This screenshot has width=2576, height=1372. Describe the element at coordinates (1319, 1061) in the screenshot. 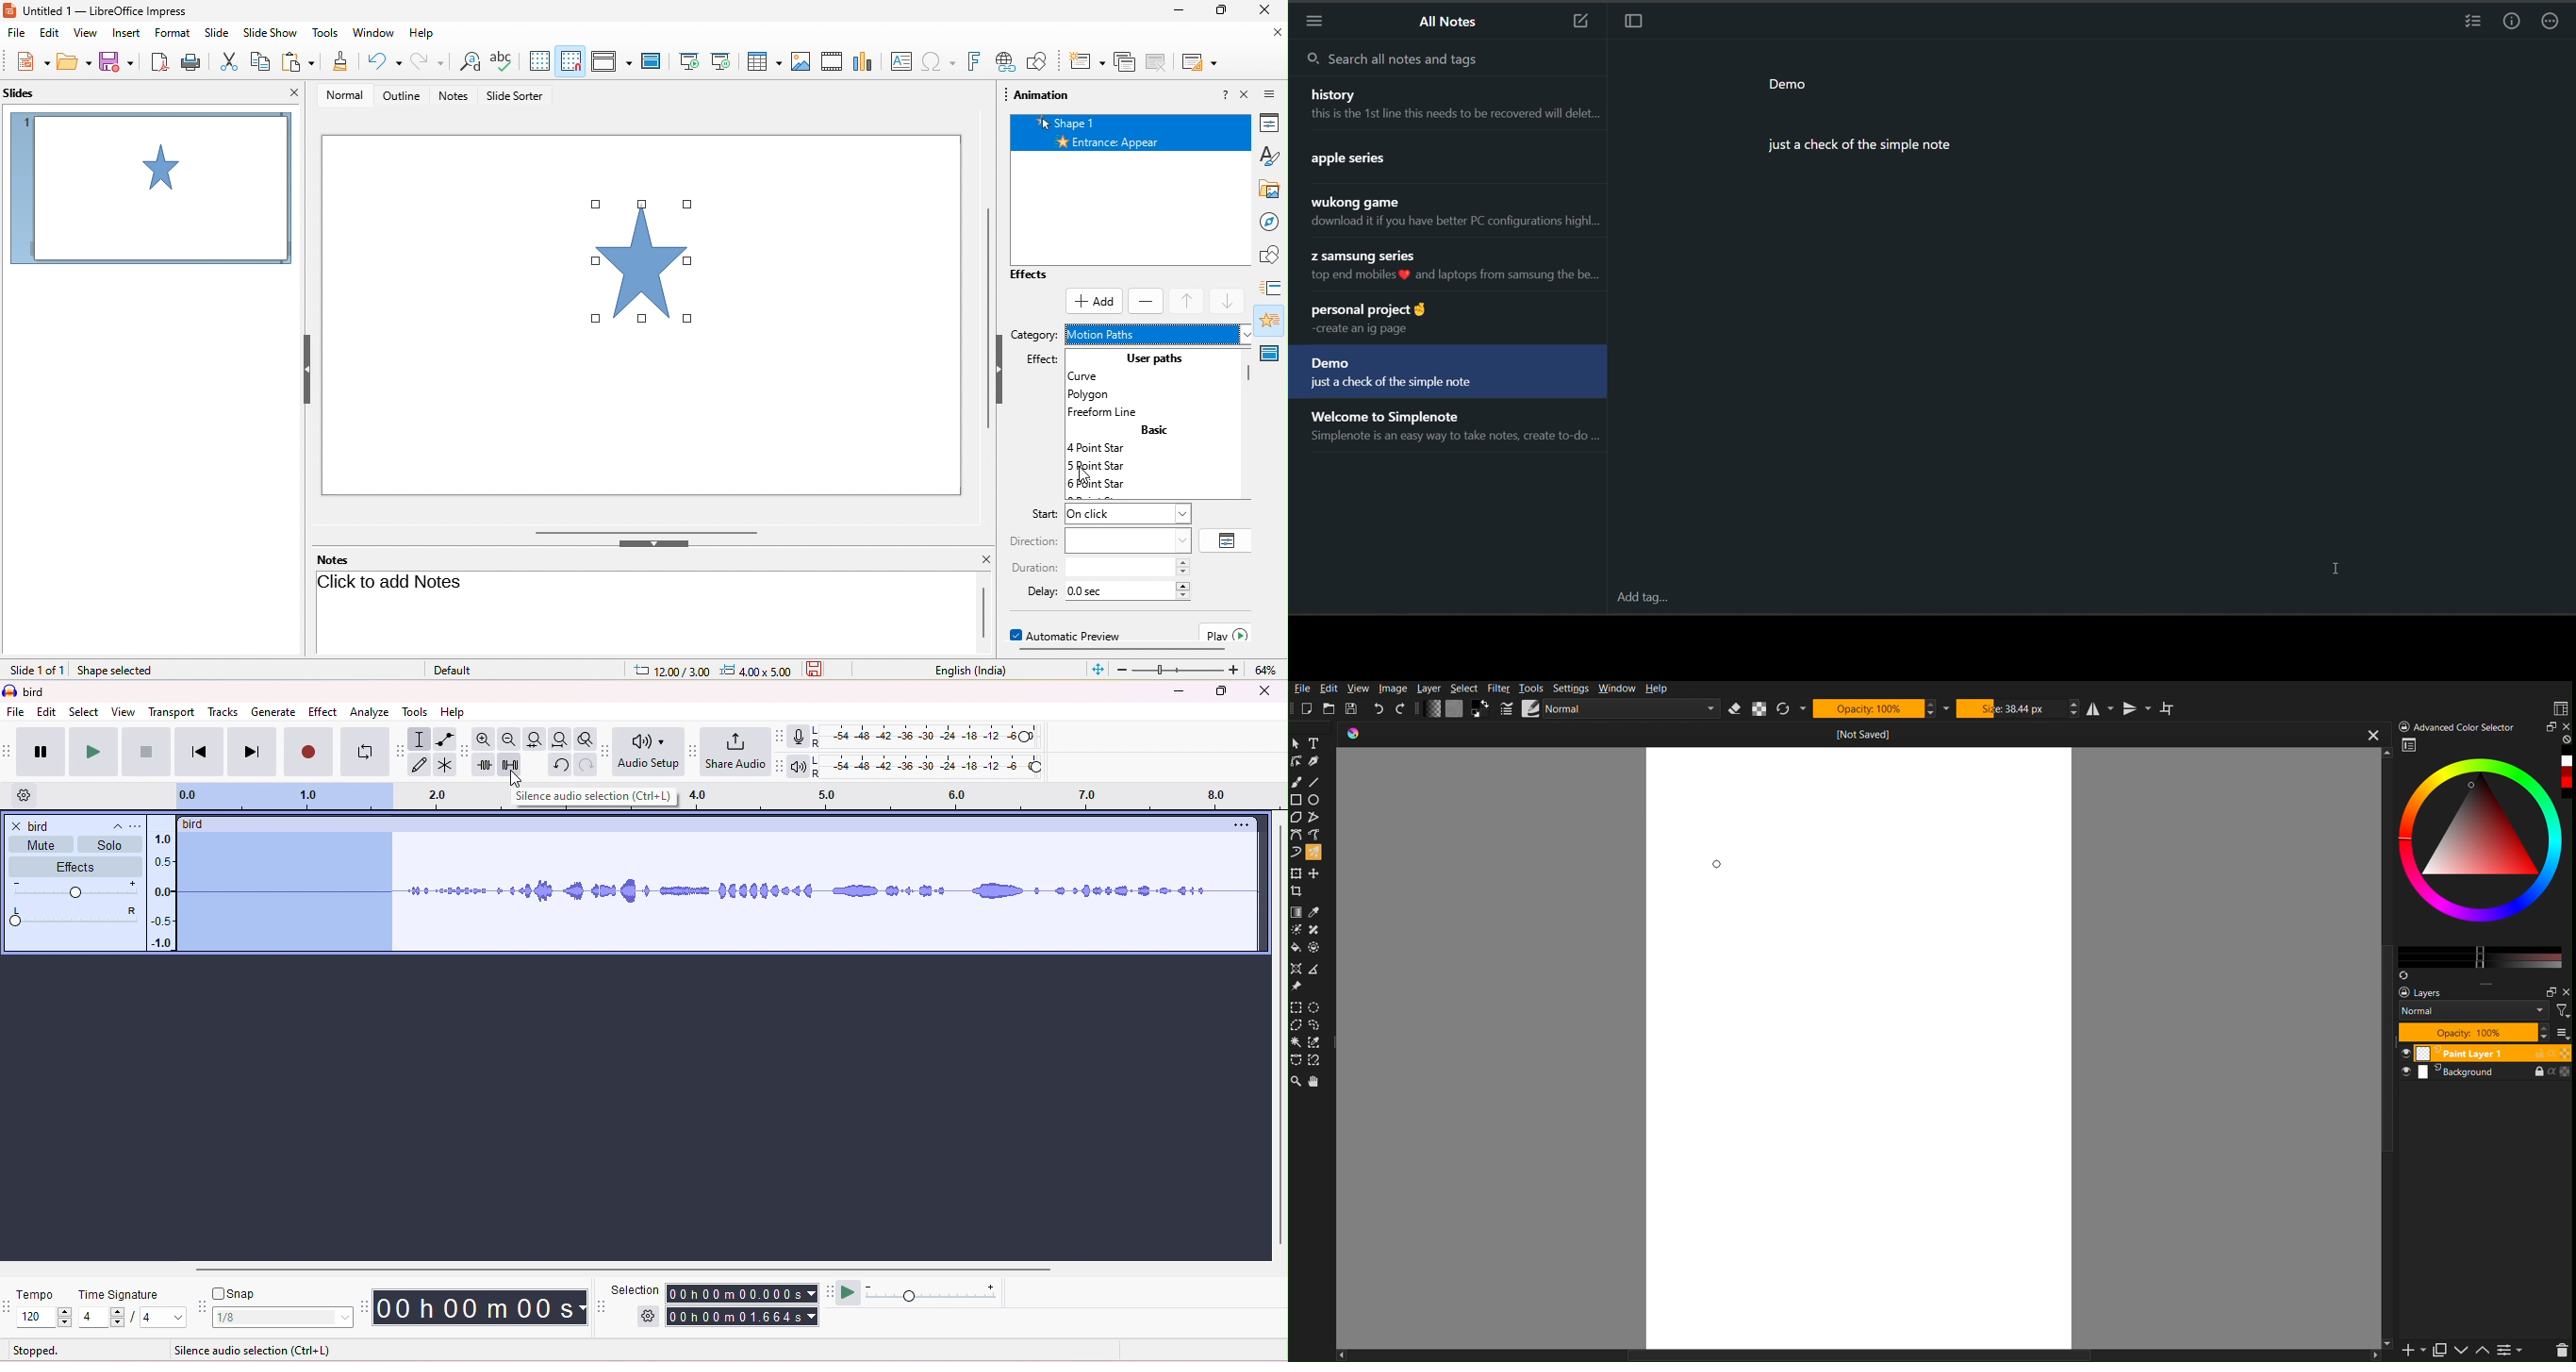

I see `Magnetic Selection Tool` at that location.